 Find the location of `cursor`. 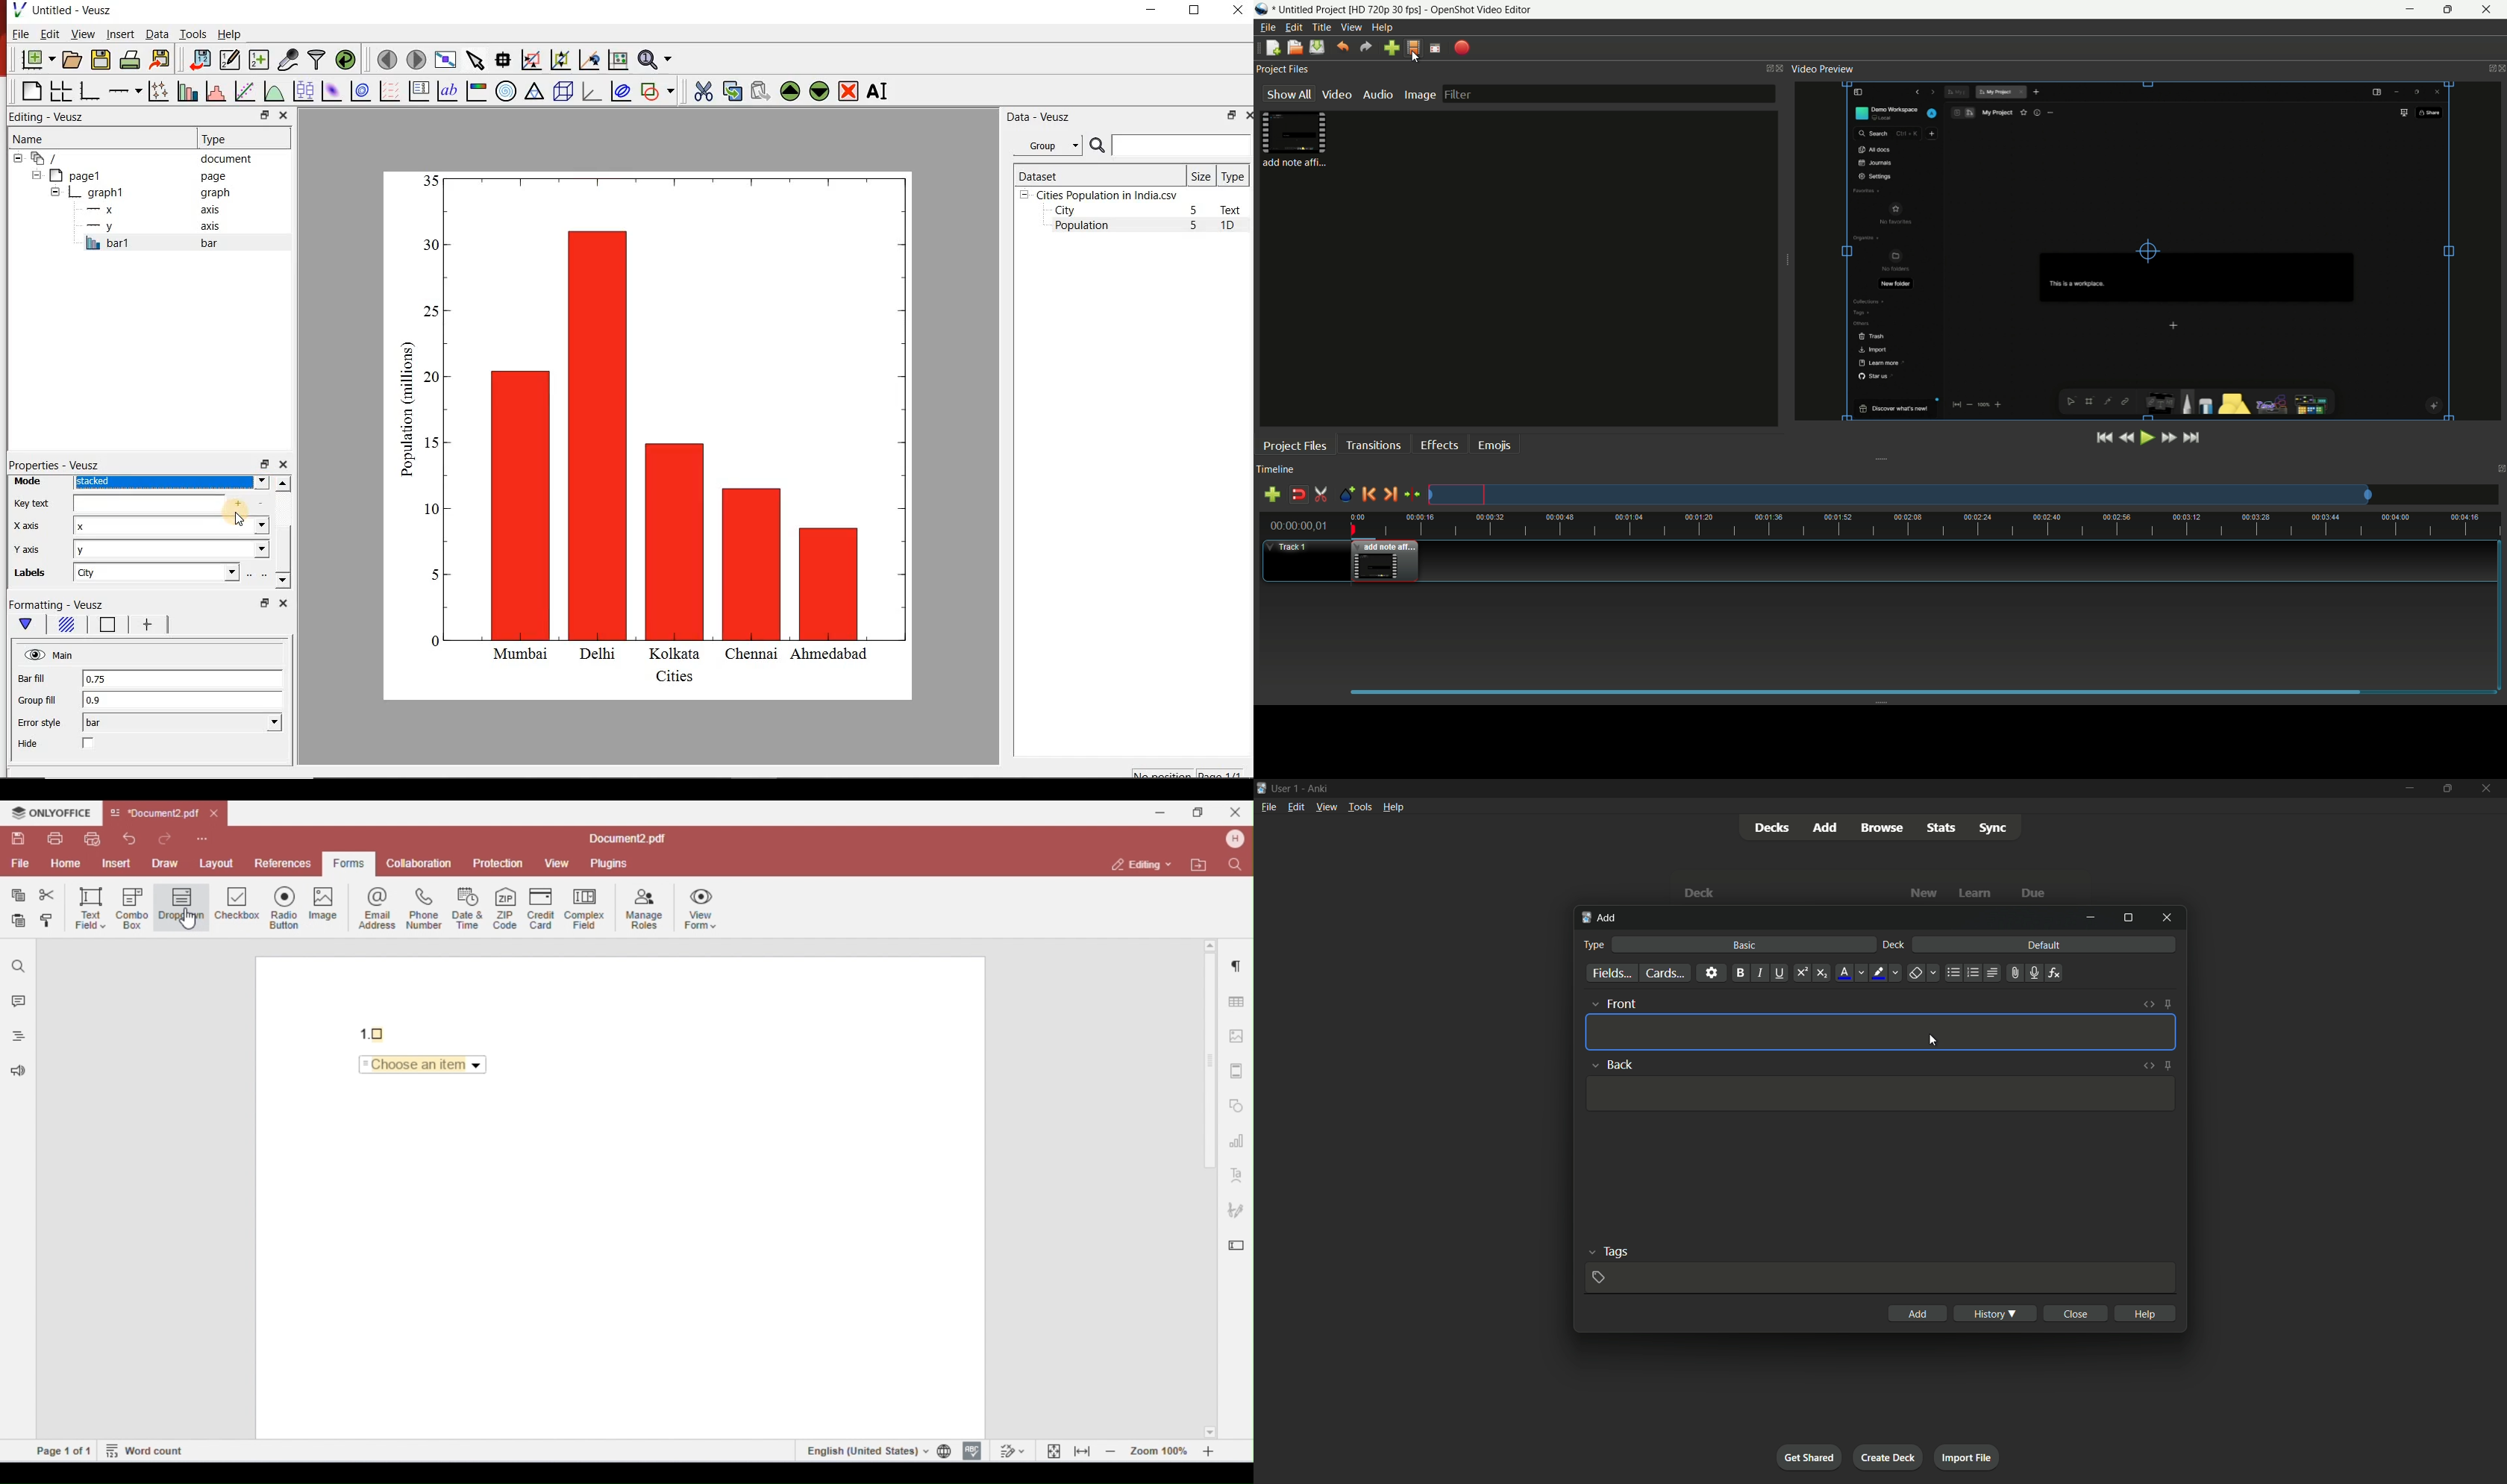

cursor is located at coordinates (242, 517).